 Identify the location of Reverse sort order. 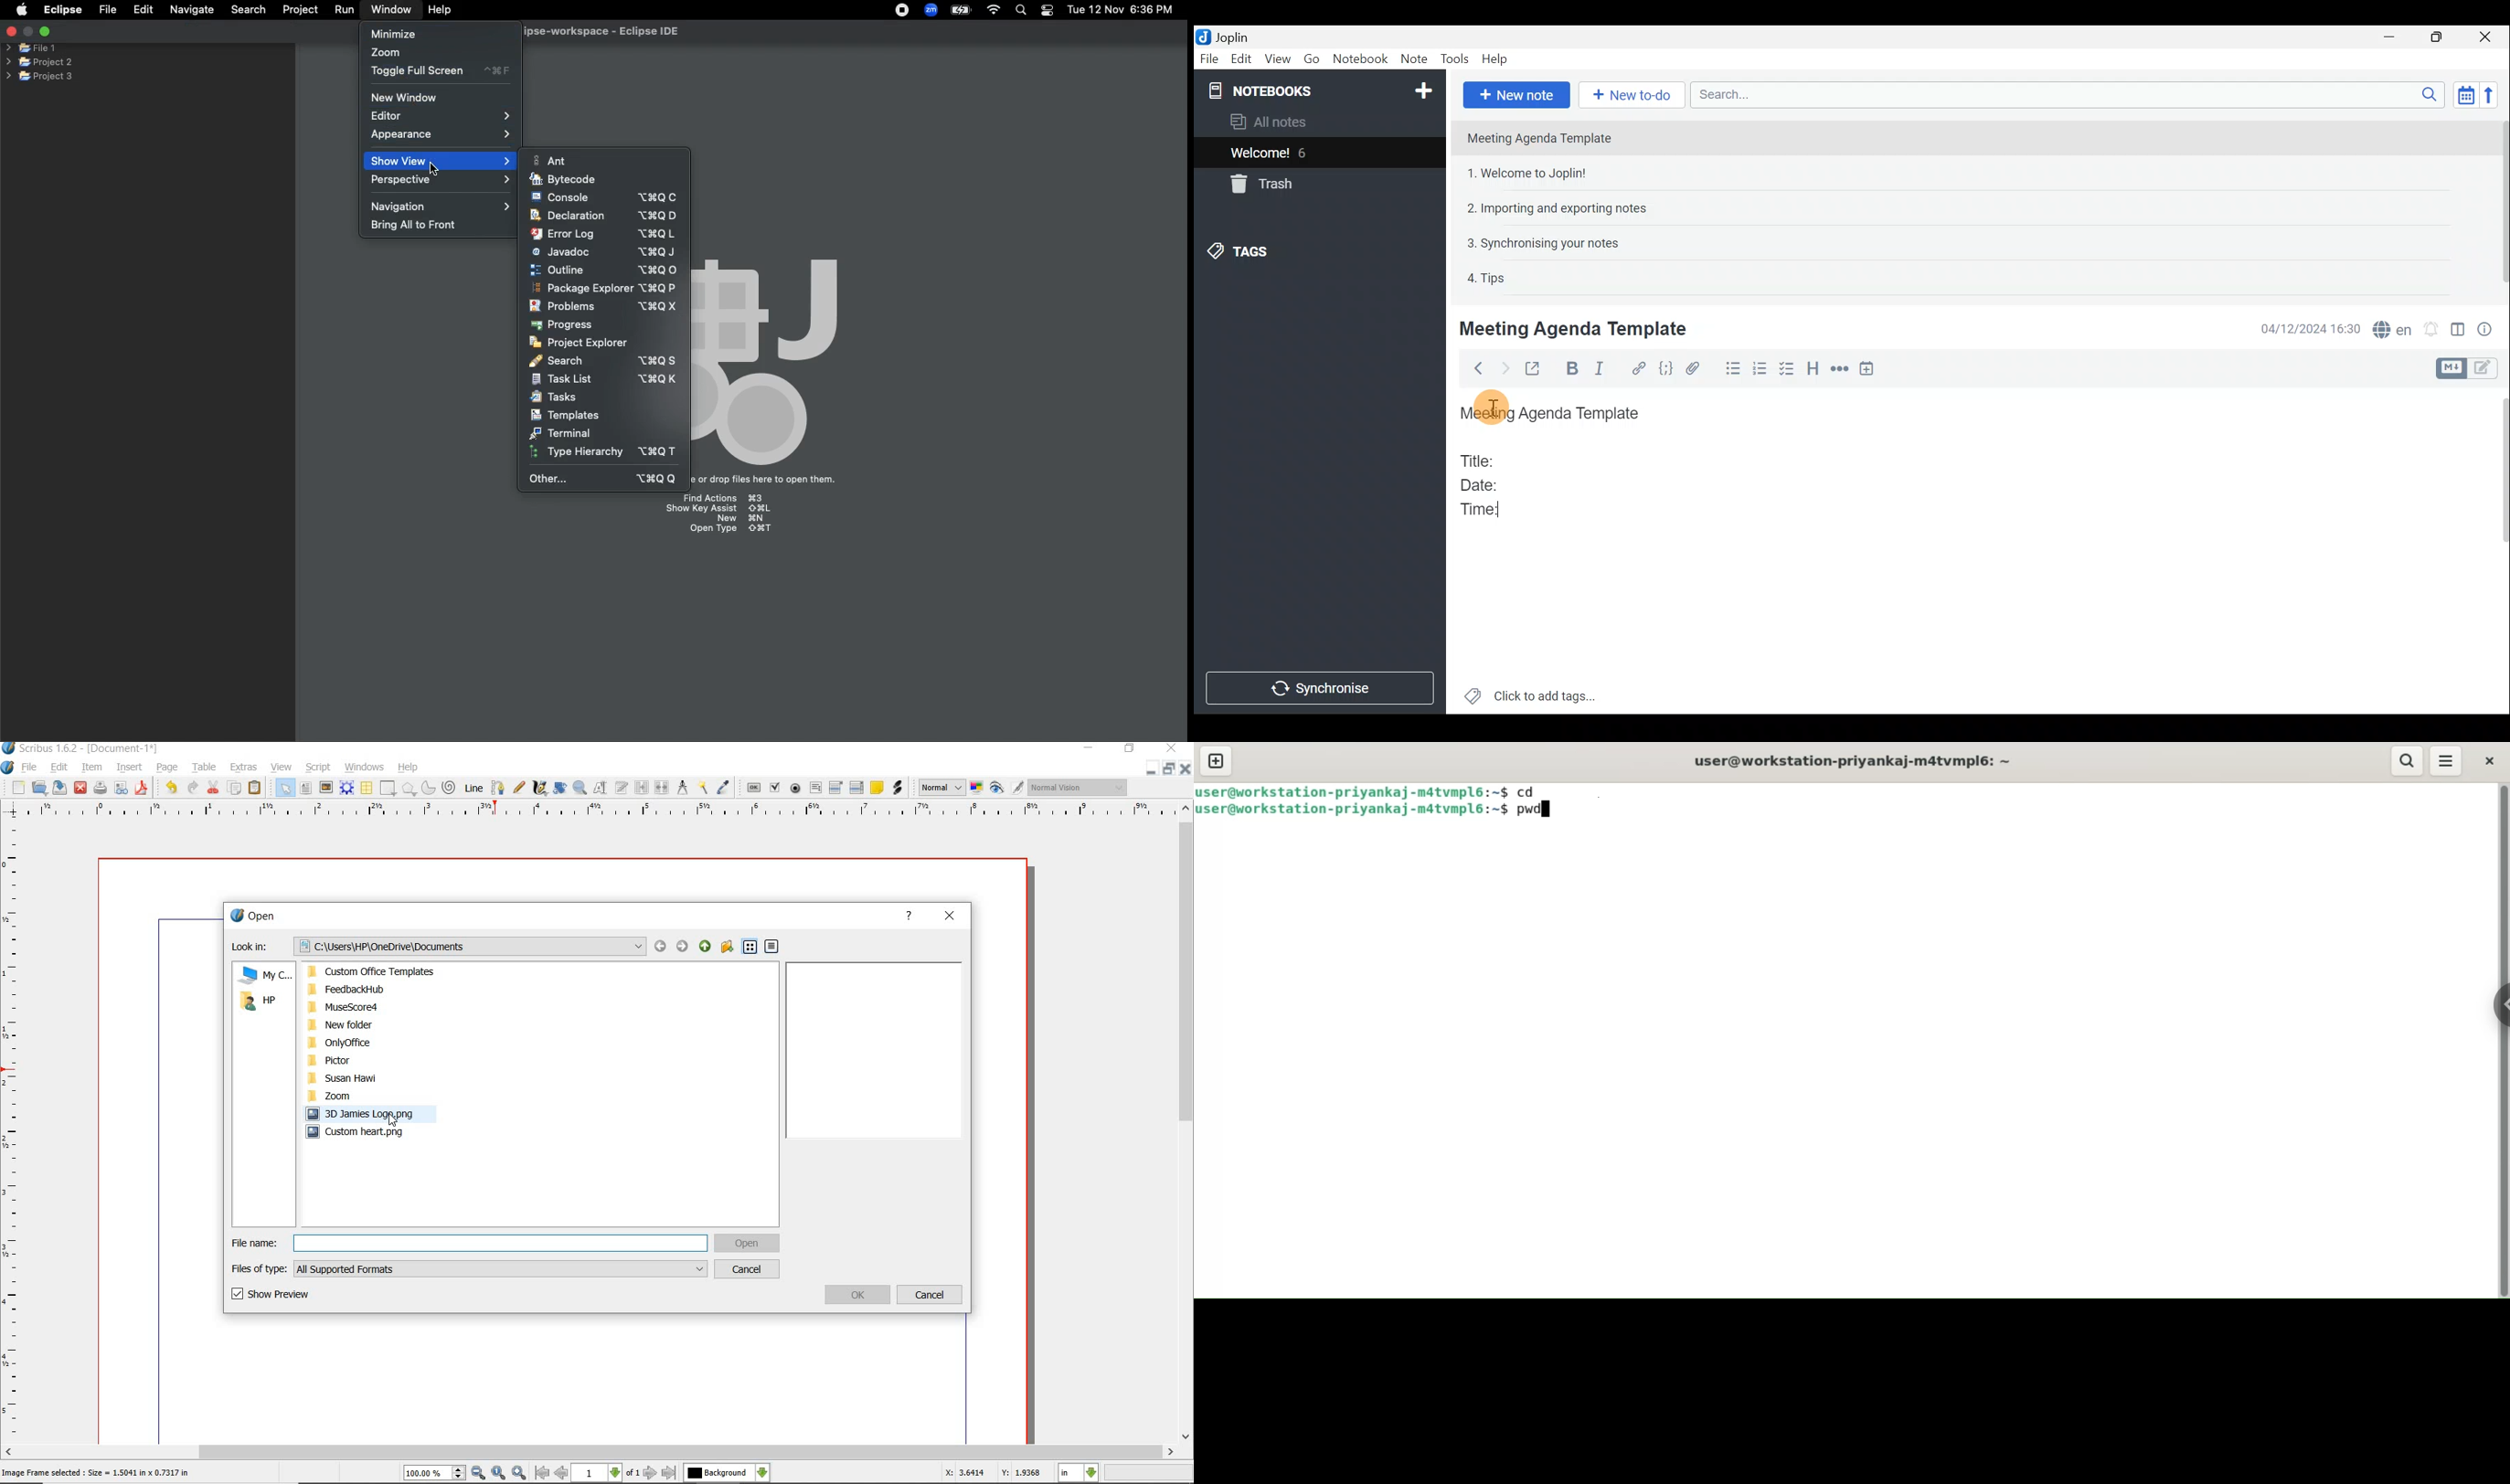
(2491, 95).